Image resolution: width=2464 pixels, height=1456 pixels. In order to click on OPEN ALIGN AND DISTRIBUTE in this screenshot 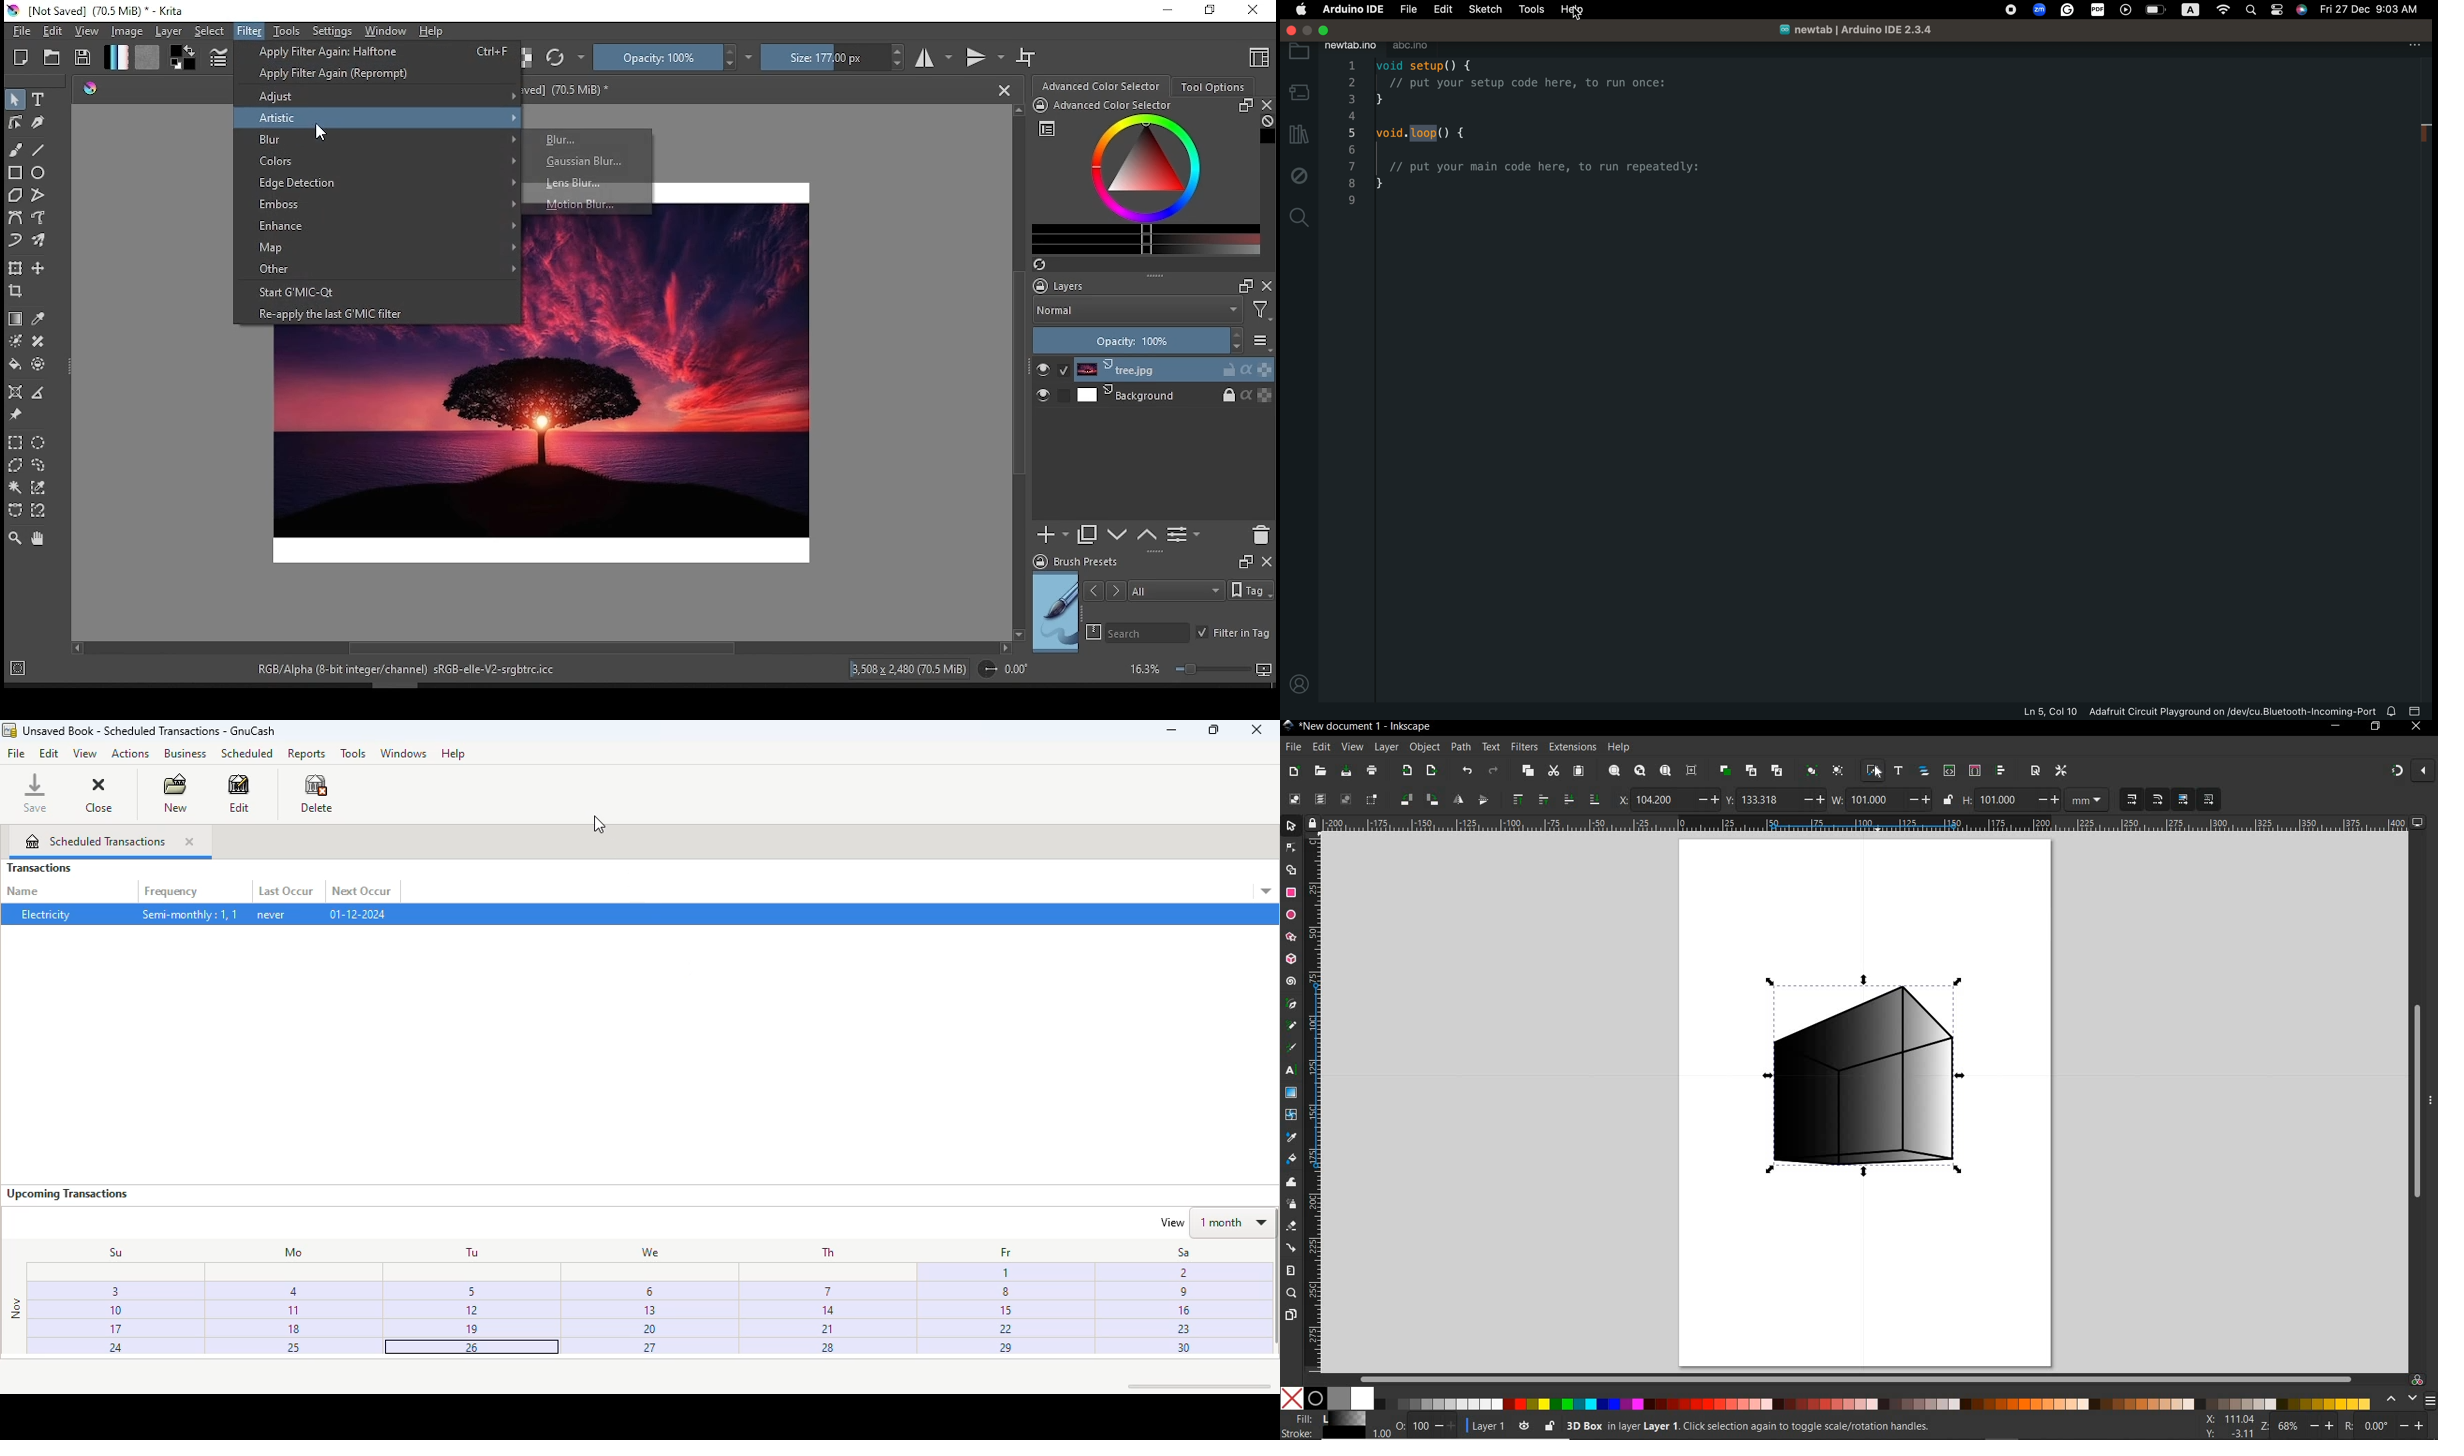, I will do `click(2001, 770)`.